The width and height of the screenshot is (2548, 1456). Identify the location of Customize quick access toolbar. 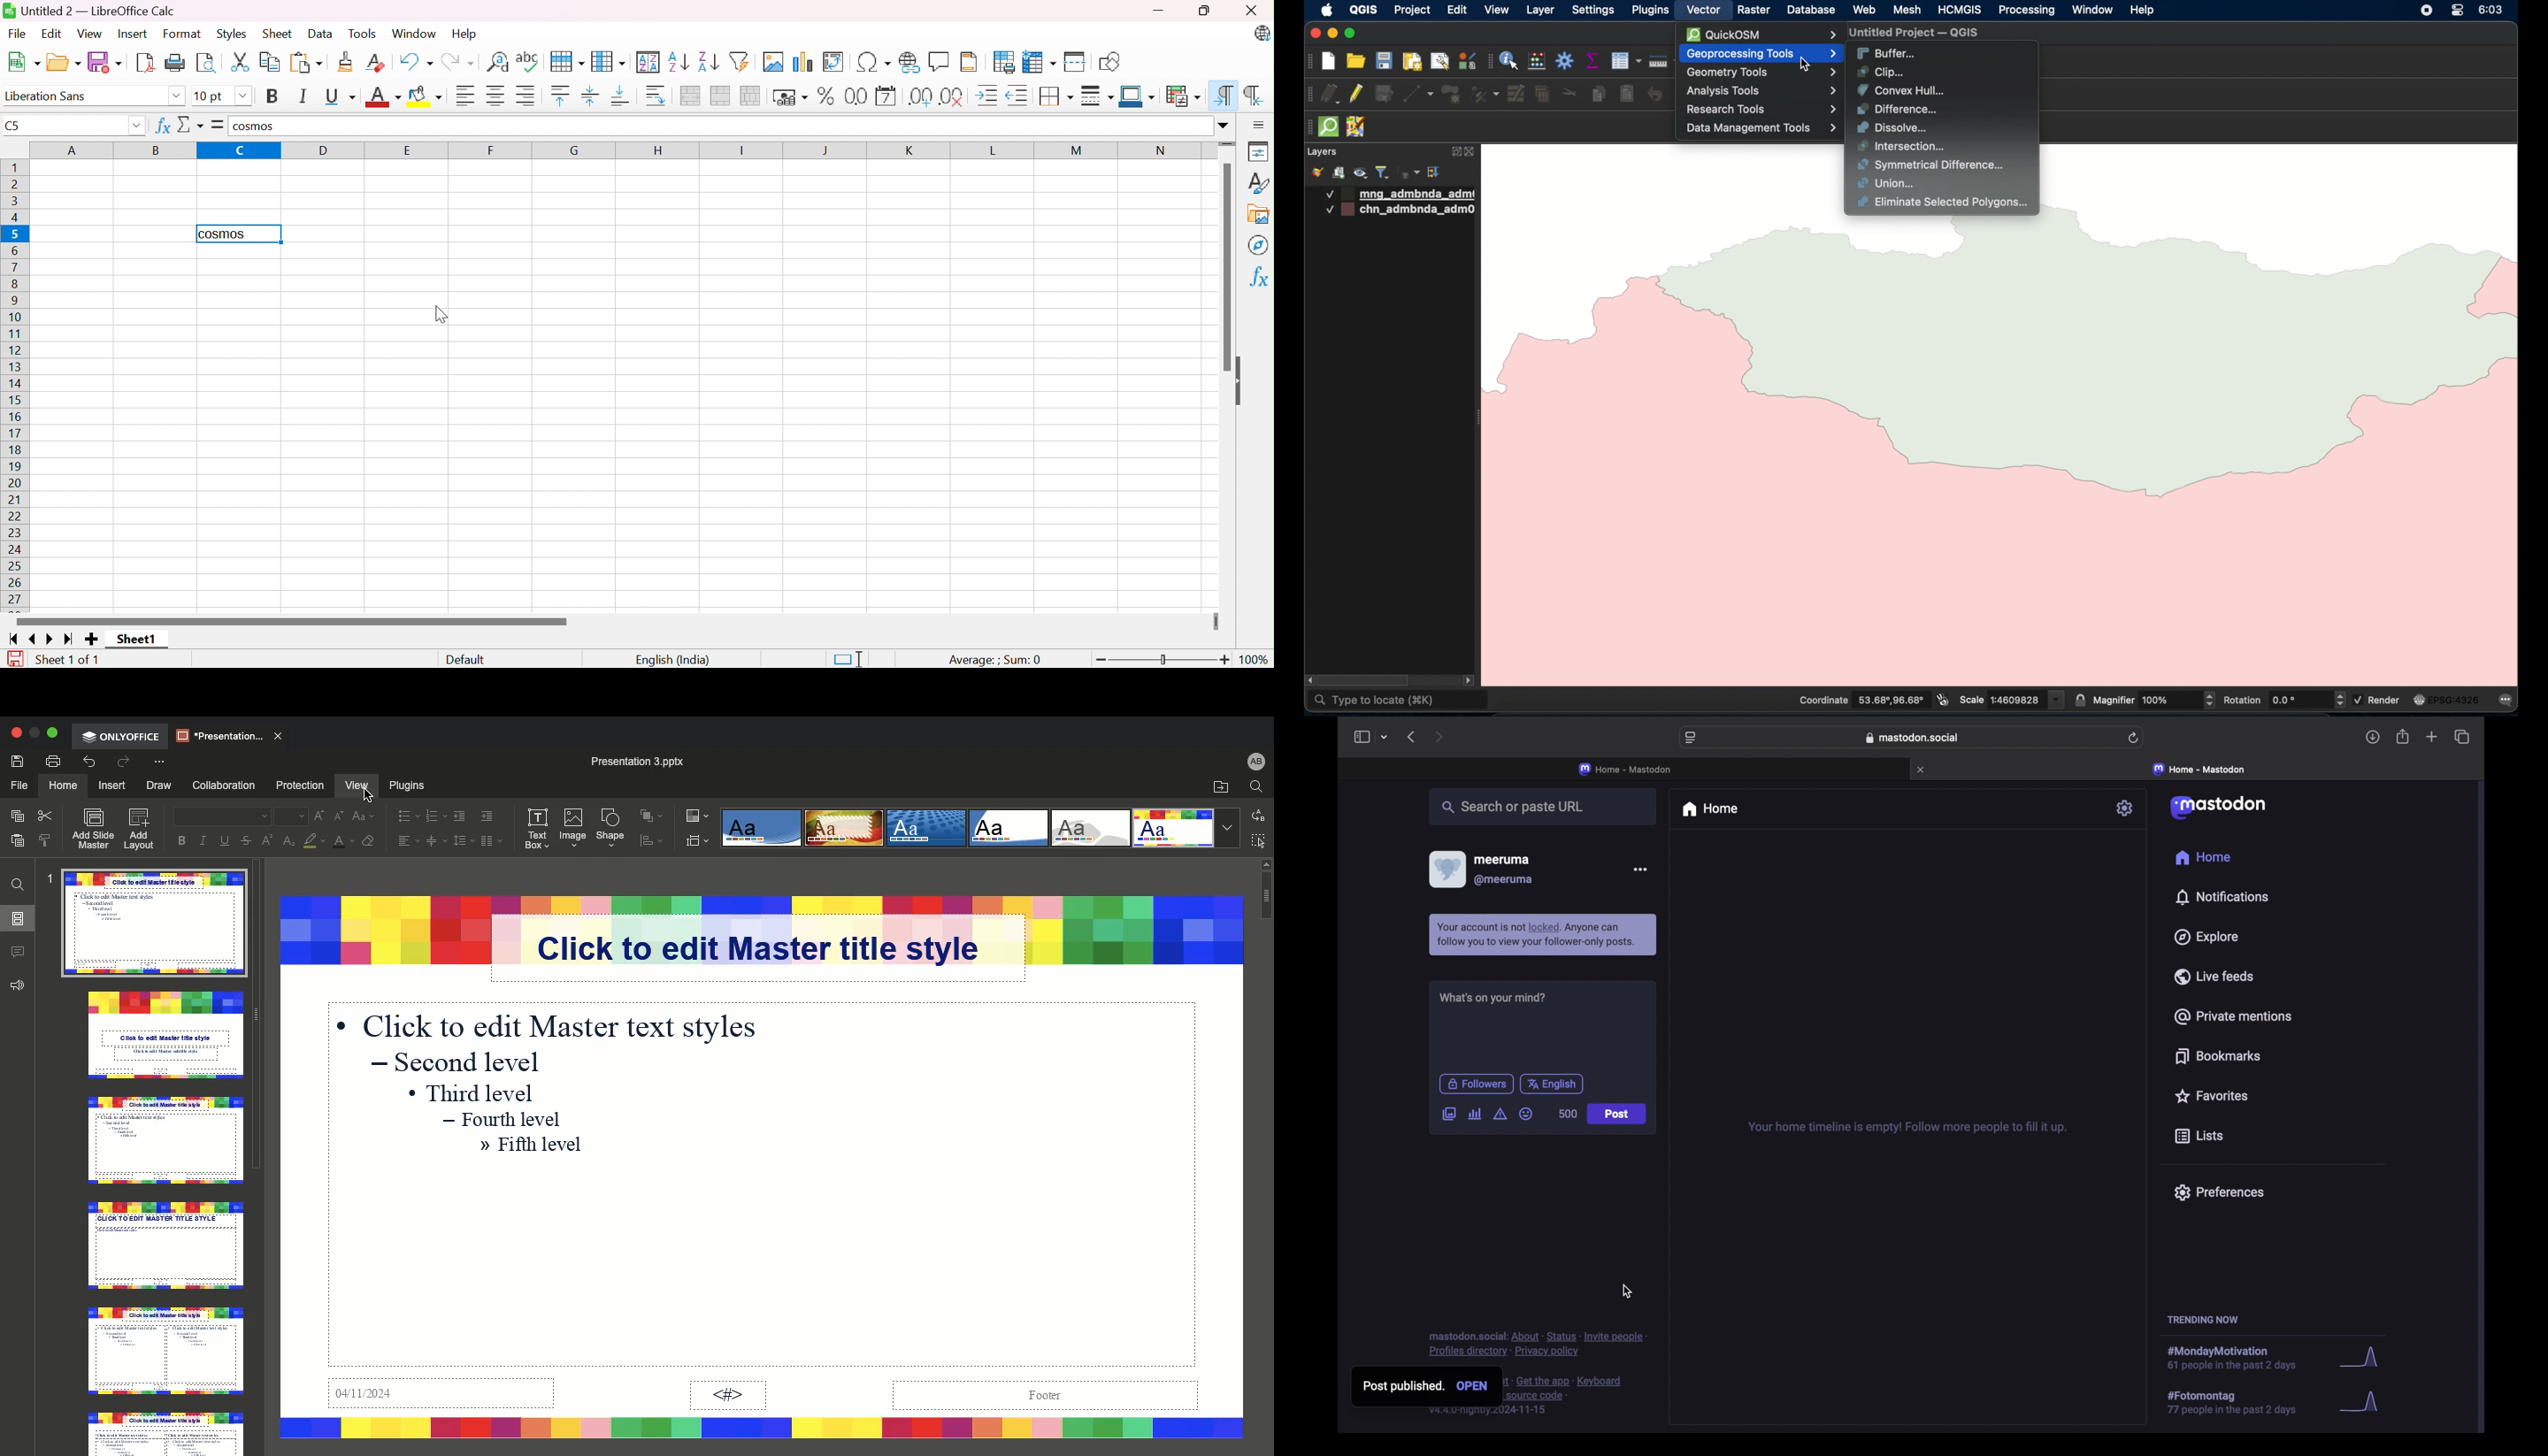
(158, 762).